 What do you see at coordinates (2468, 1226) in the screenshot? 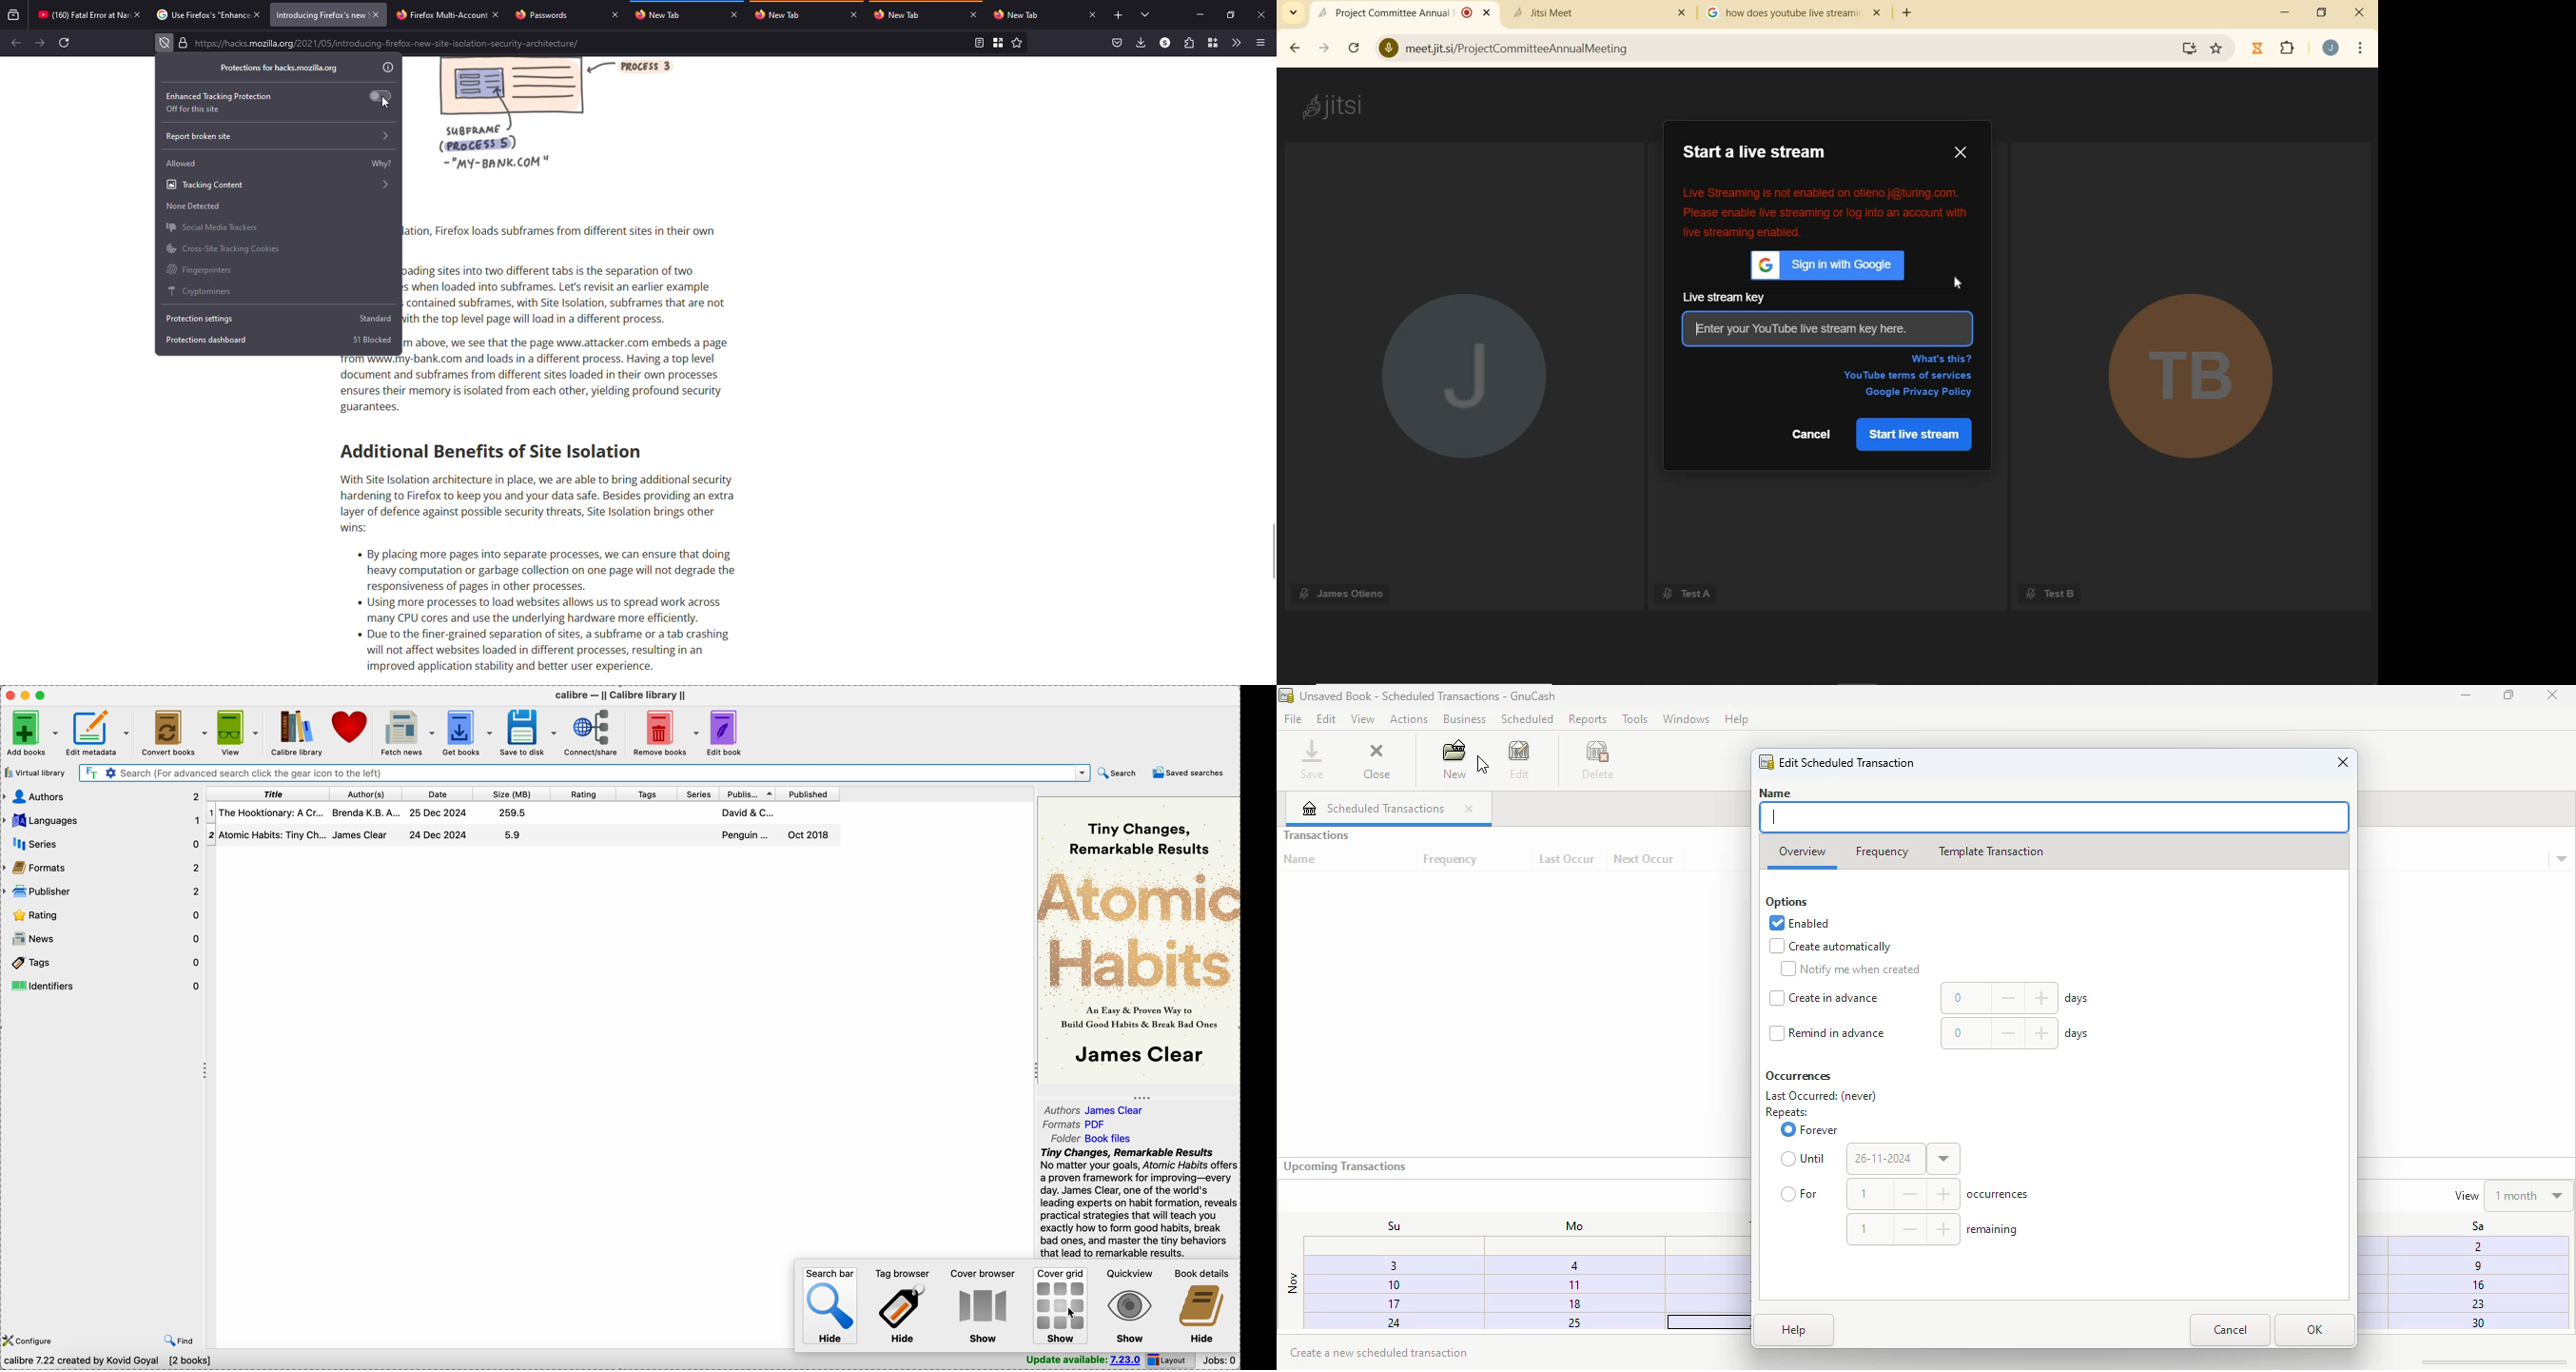
I see `Sa` at bounding box center [2468, 1226].